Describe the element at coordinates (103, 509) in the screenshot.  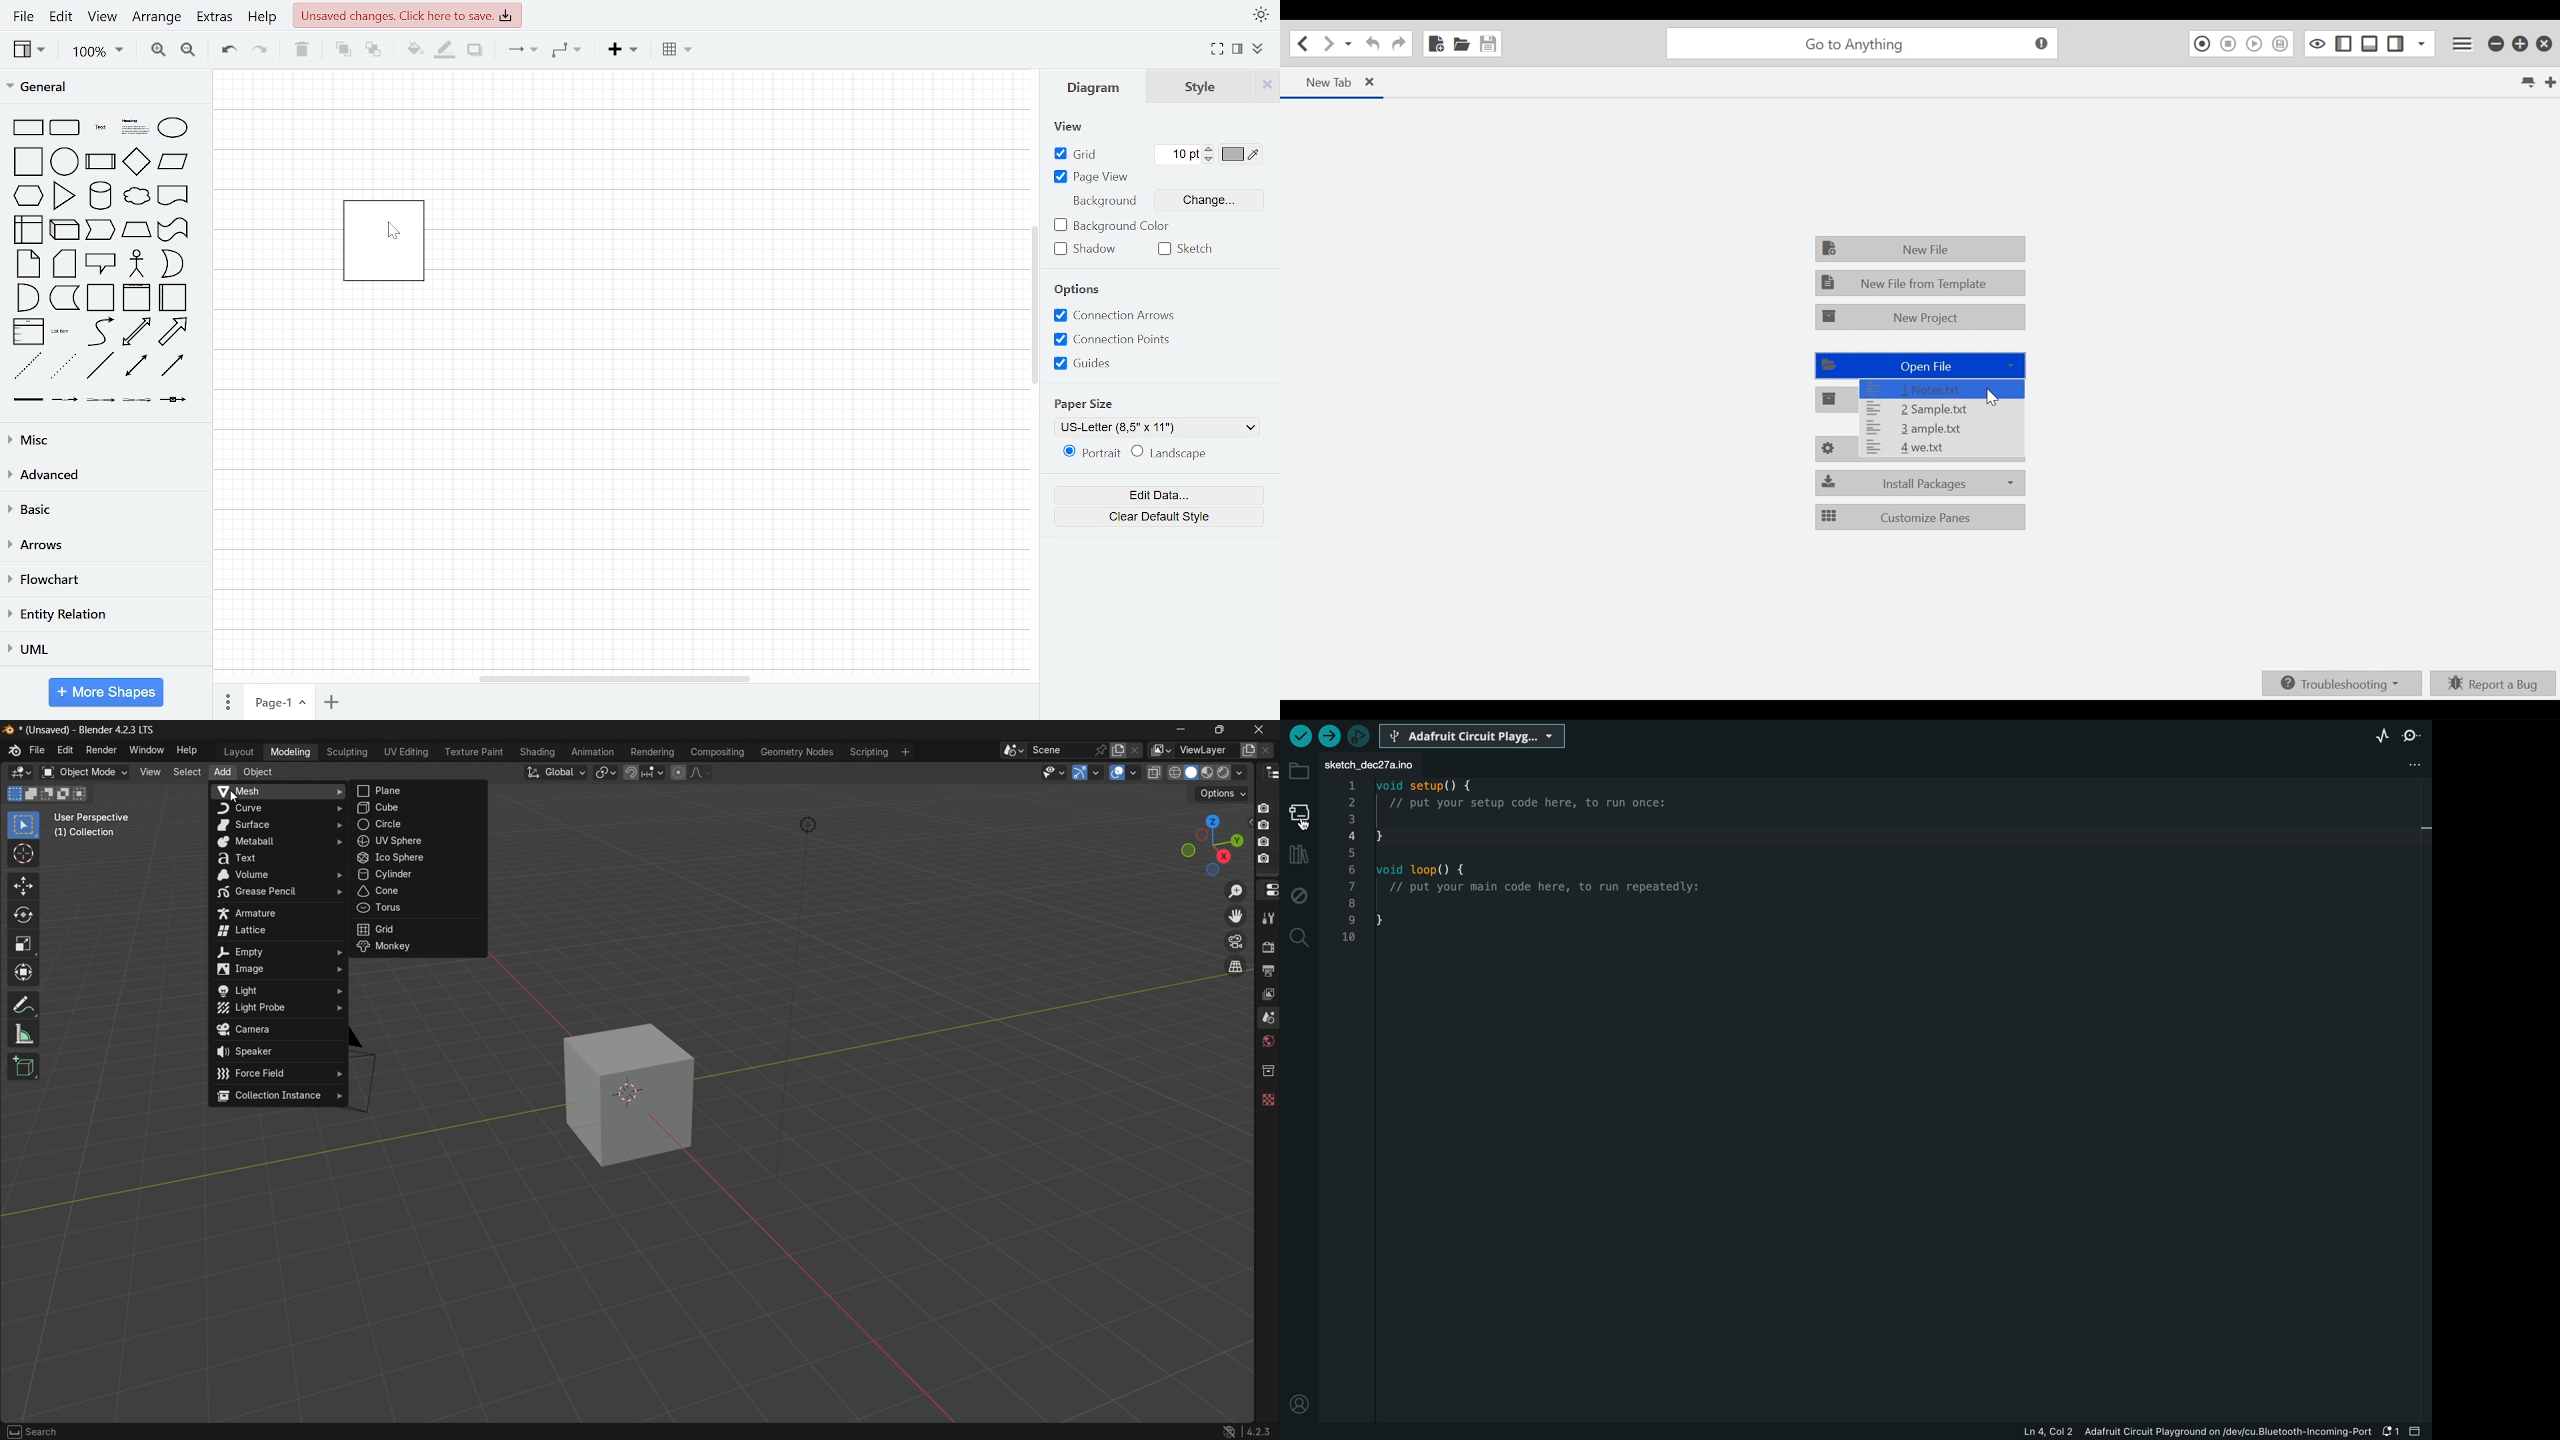
I see `basic` at that location.